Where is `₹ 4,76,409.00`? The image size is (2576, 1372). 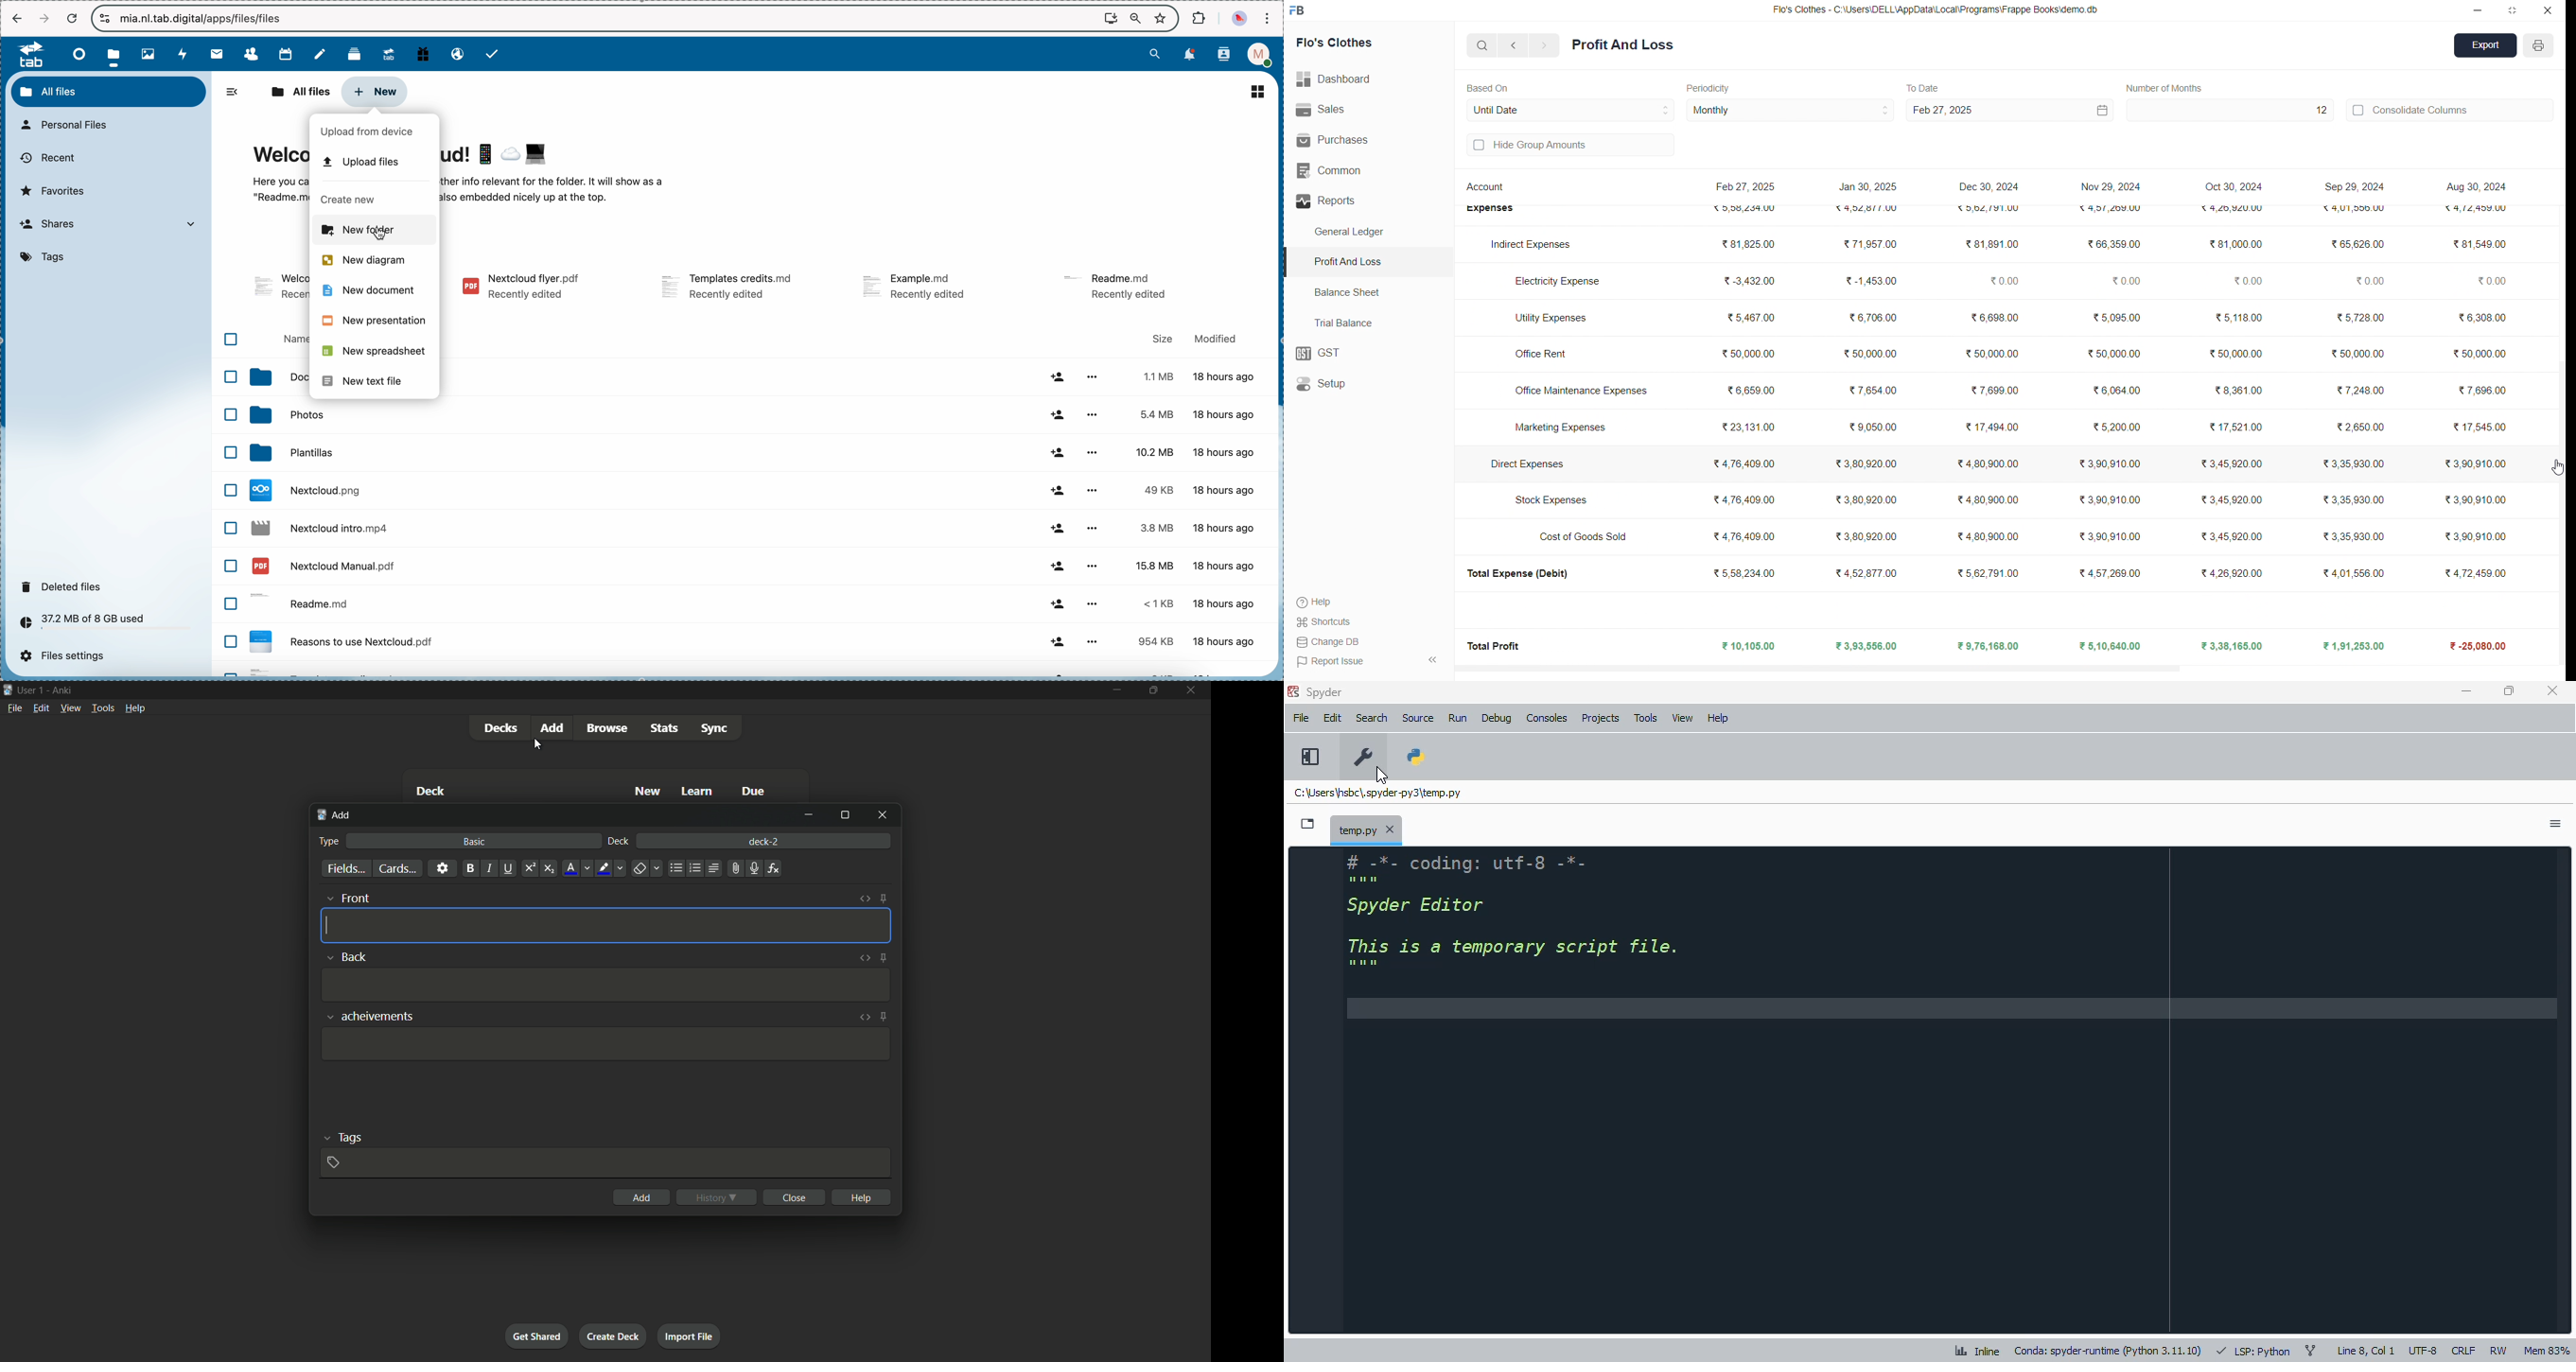
₹ 4,76,409.00 is located at coordinates (1748, 537).